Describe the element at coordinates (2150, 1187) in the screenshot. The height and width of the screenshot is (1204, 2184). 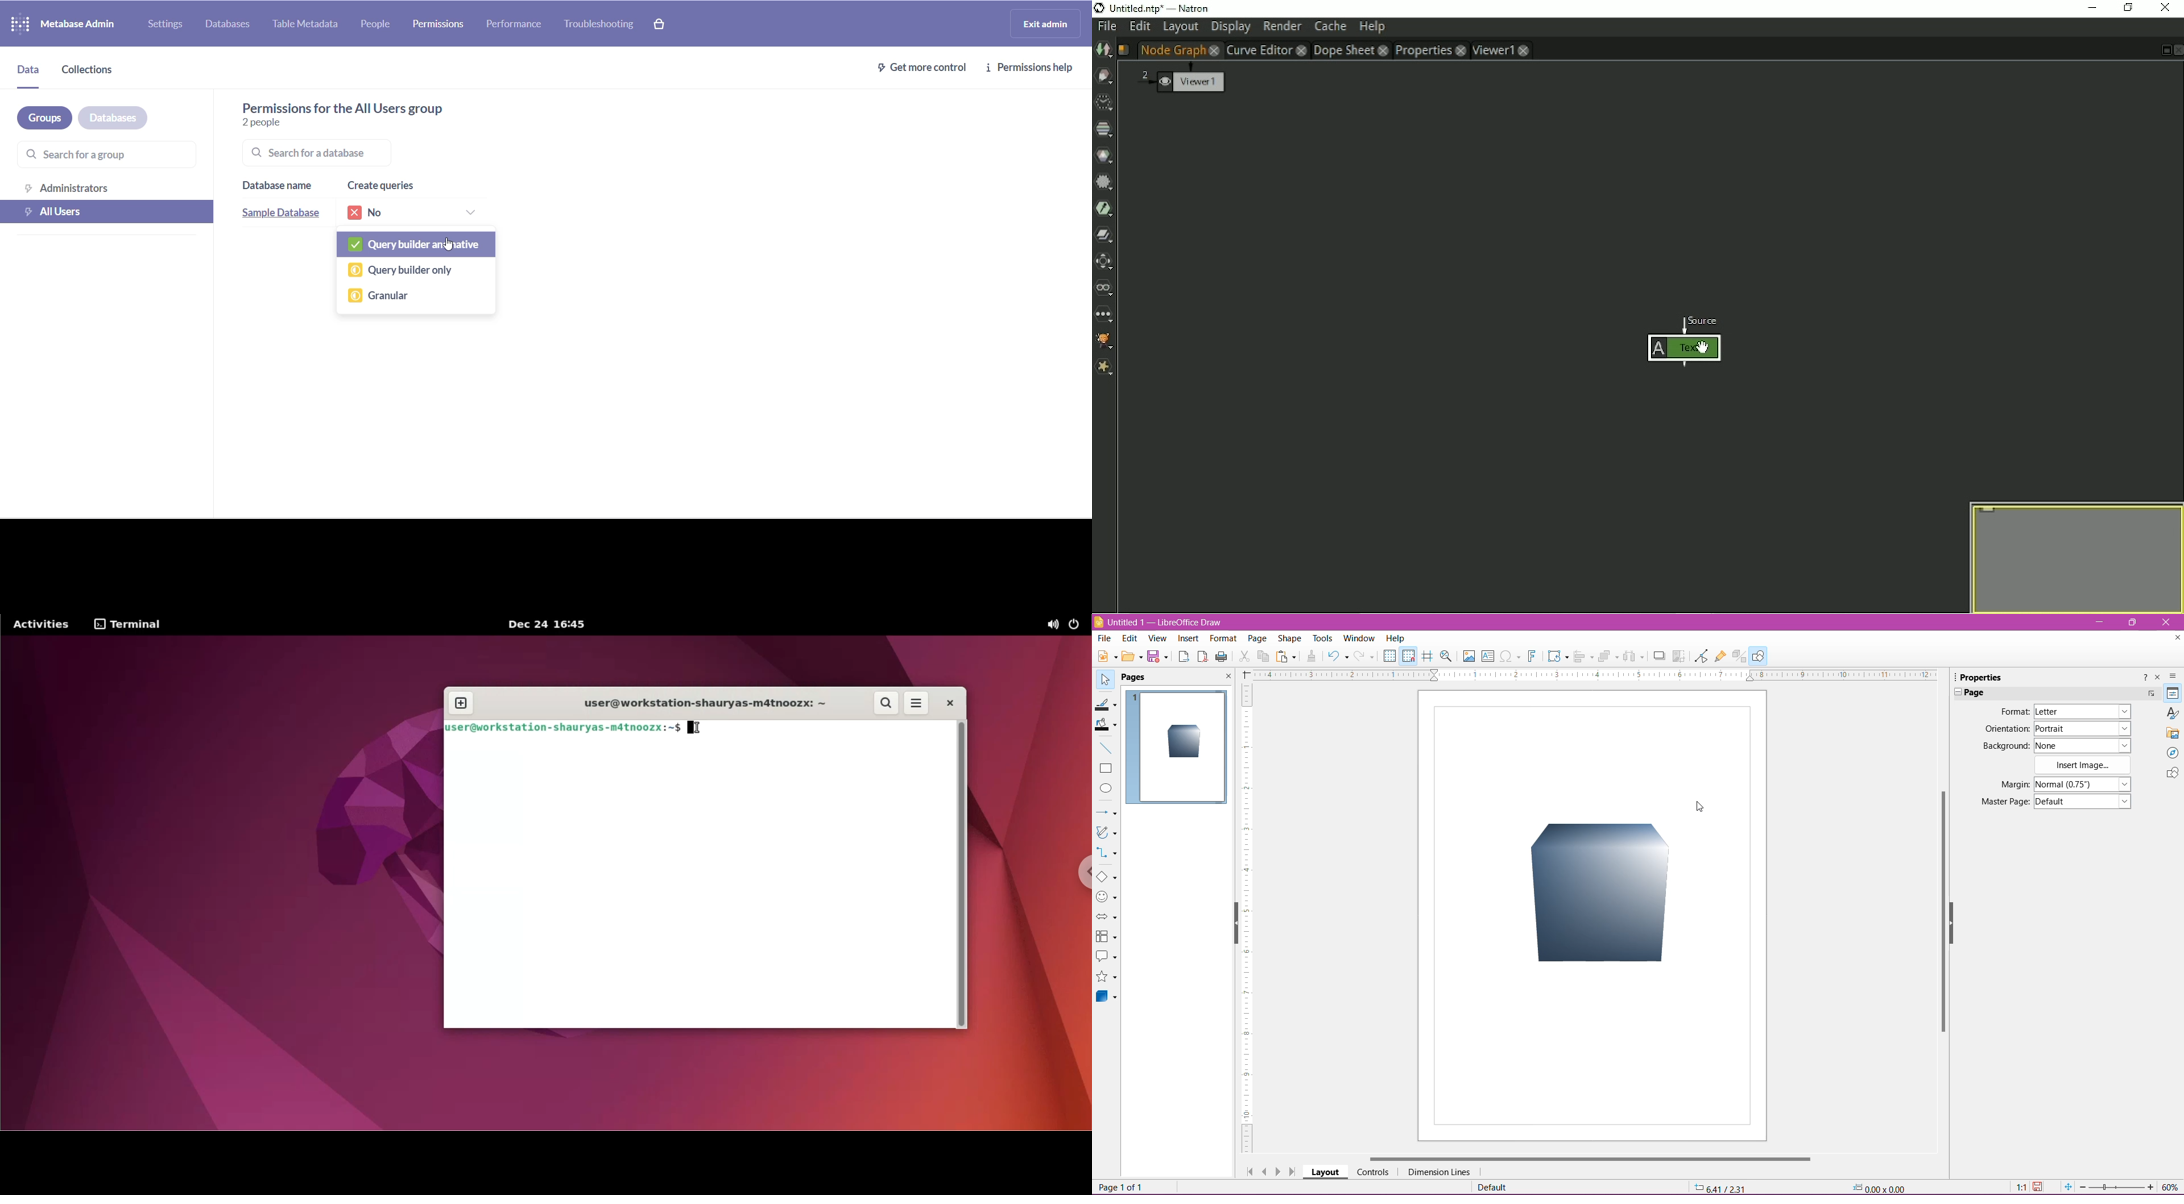
I see `Zoom In` at that location.